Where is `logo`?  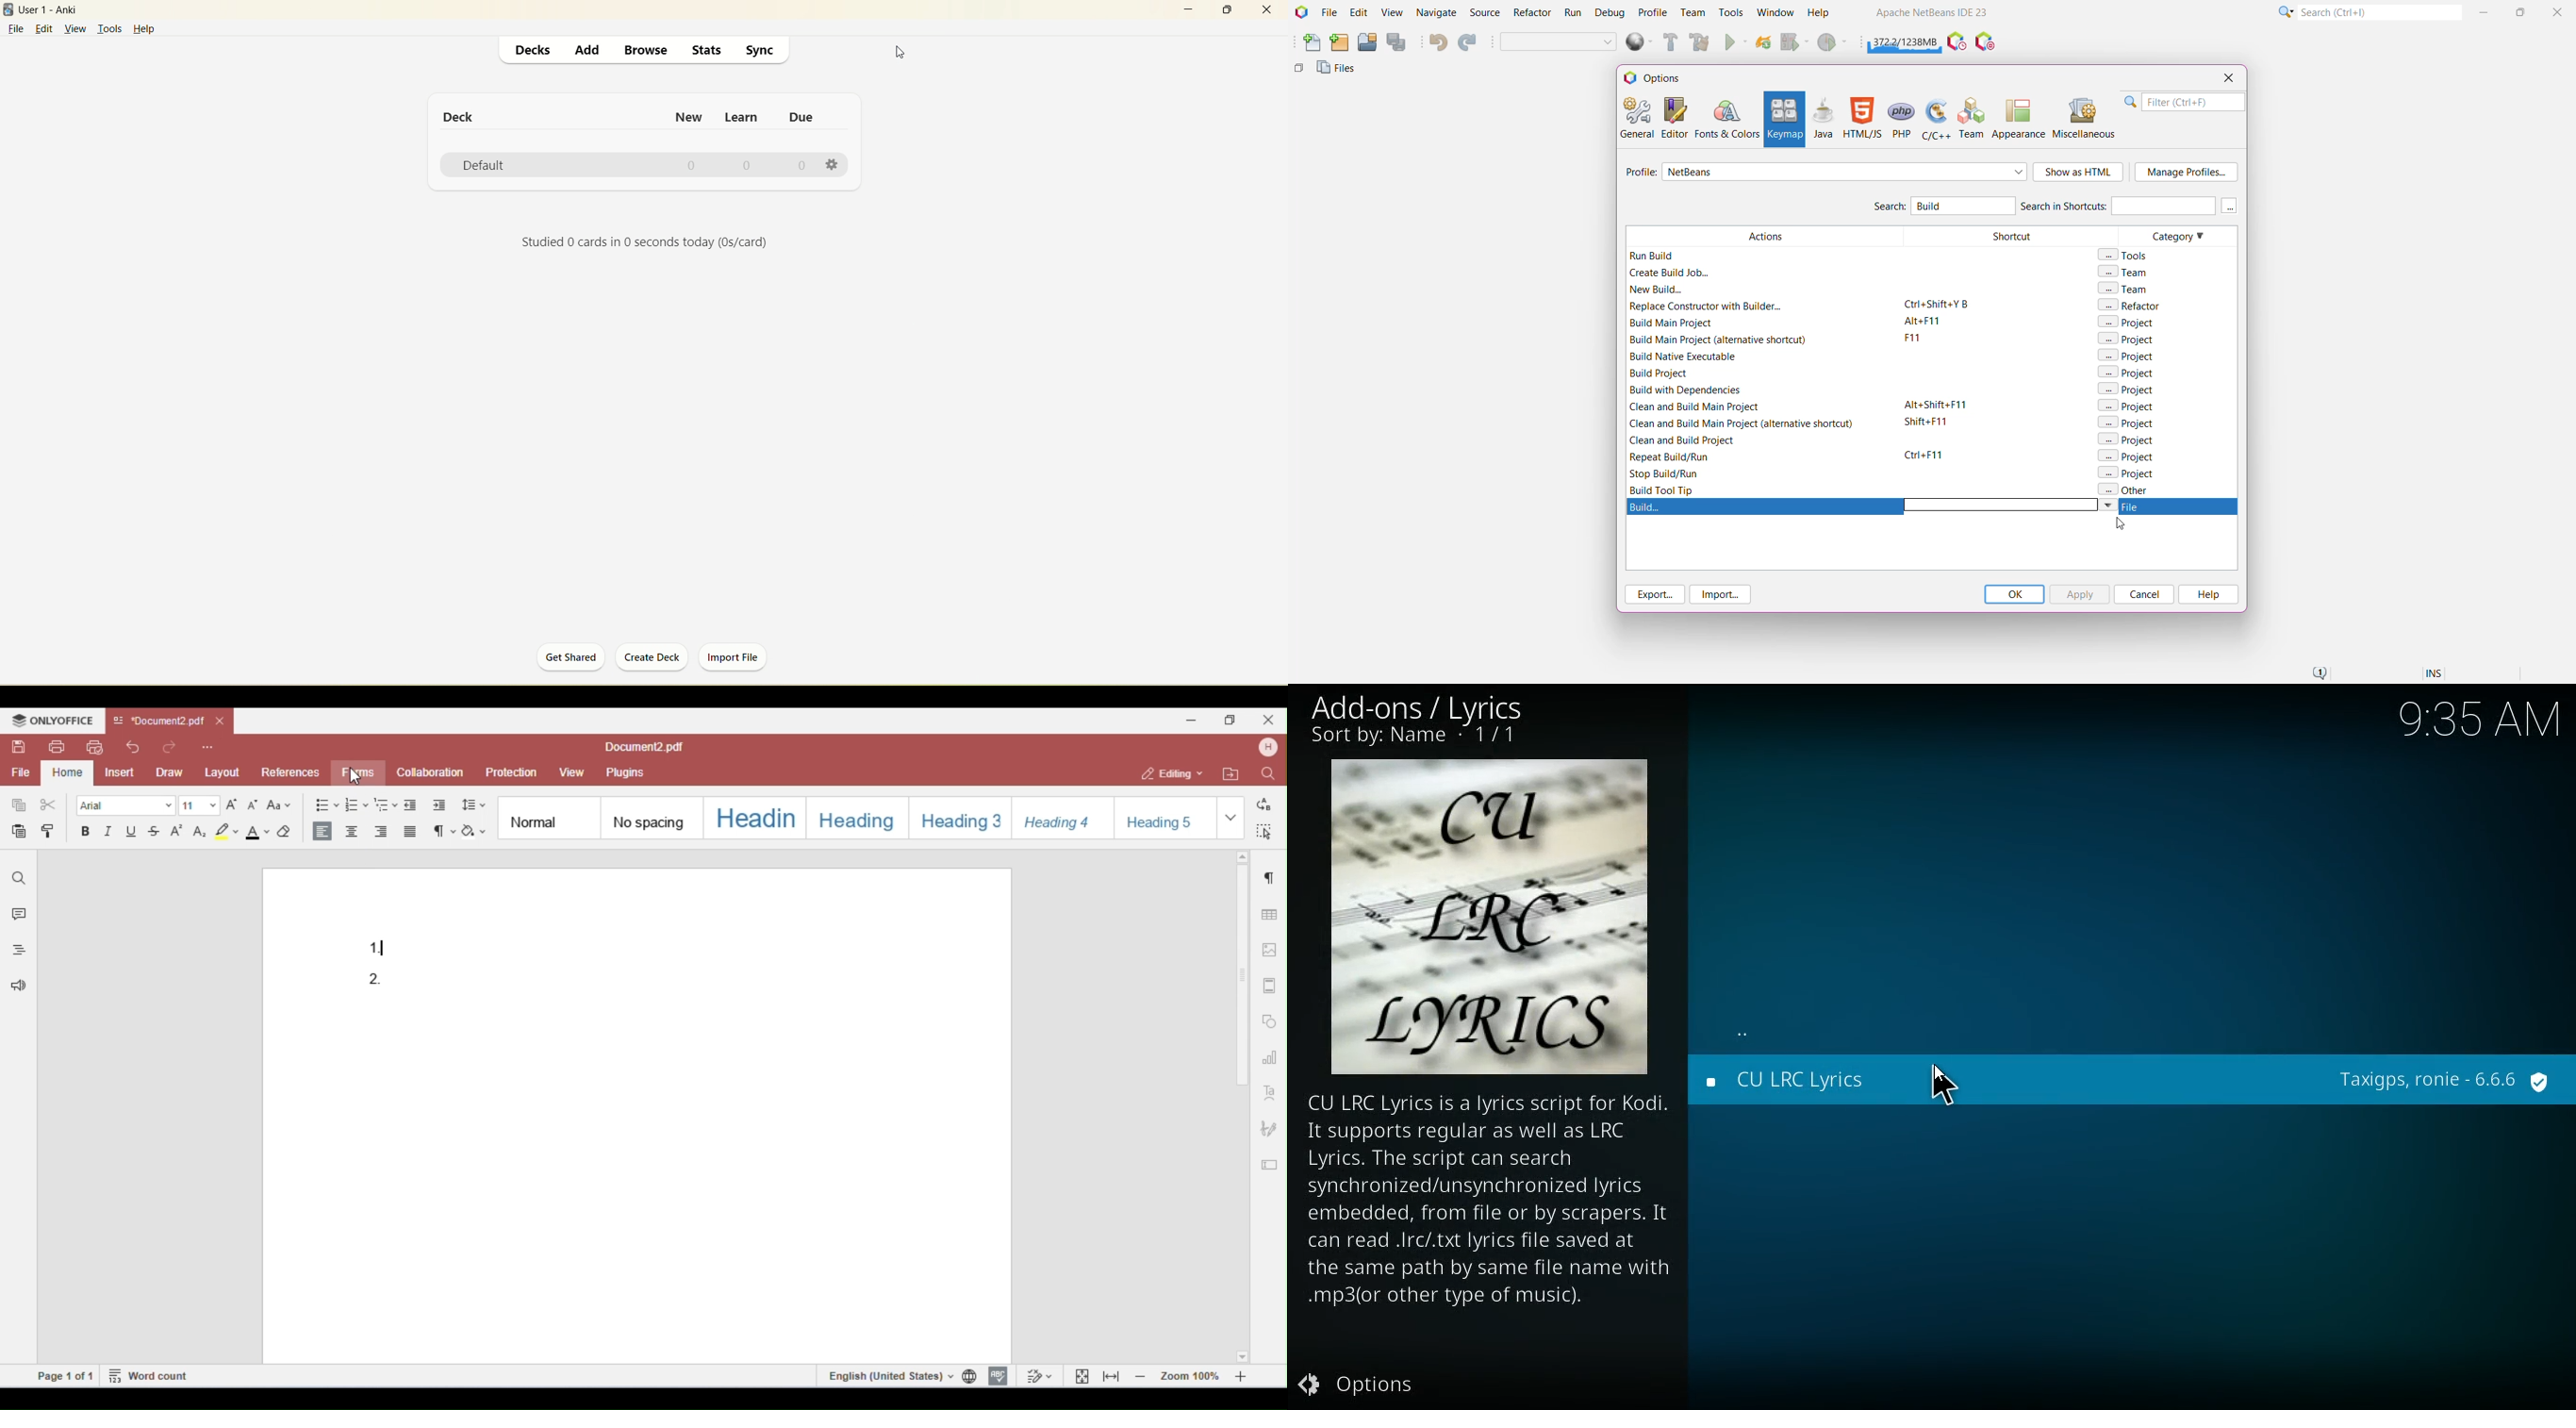
logo is located at coordinates (9, 10).